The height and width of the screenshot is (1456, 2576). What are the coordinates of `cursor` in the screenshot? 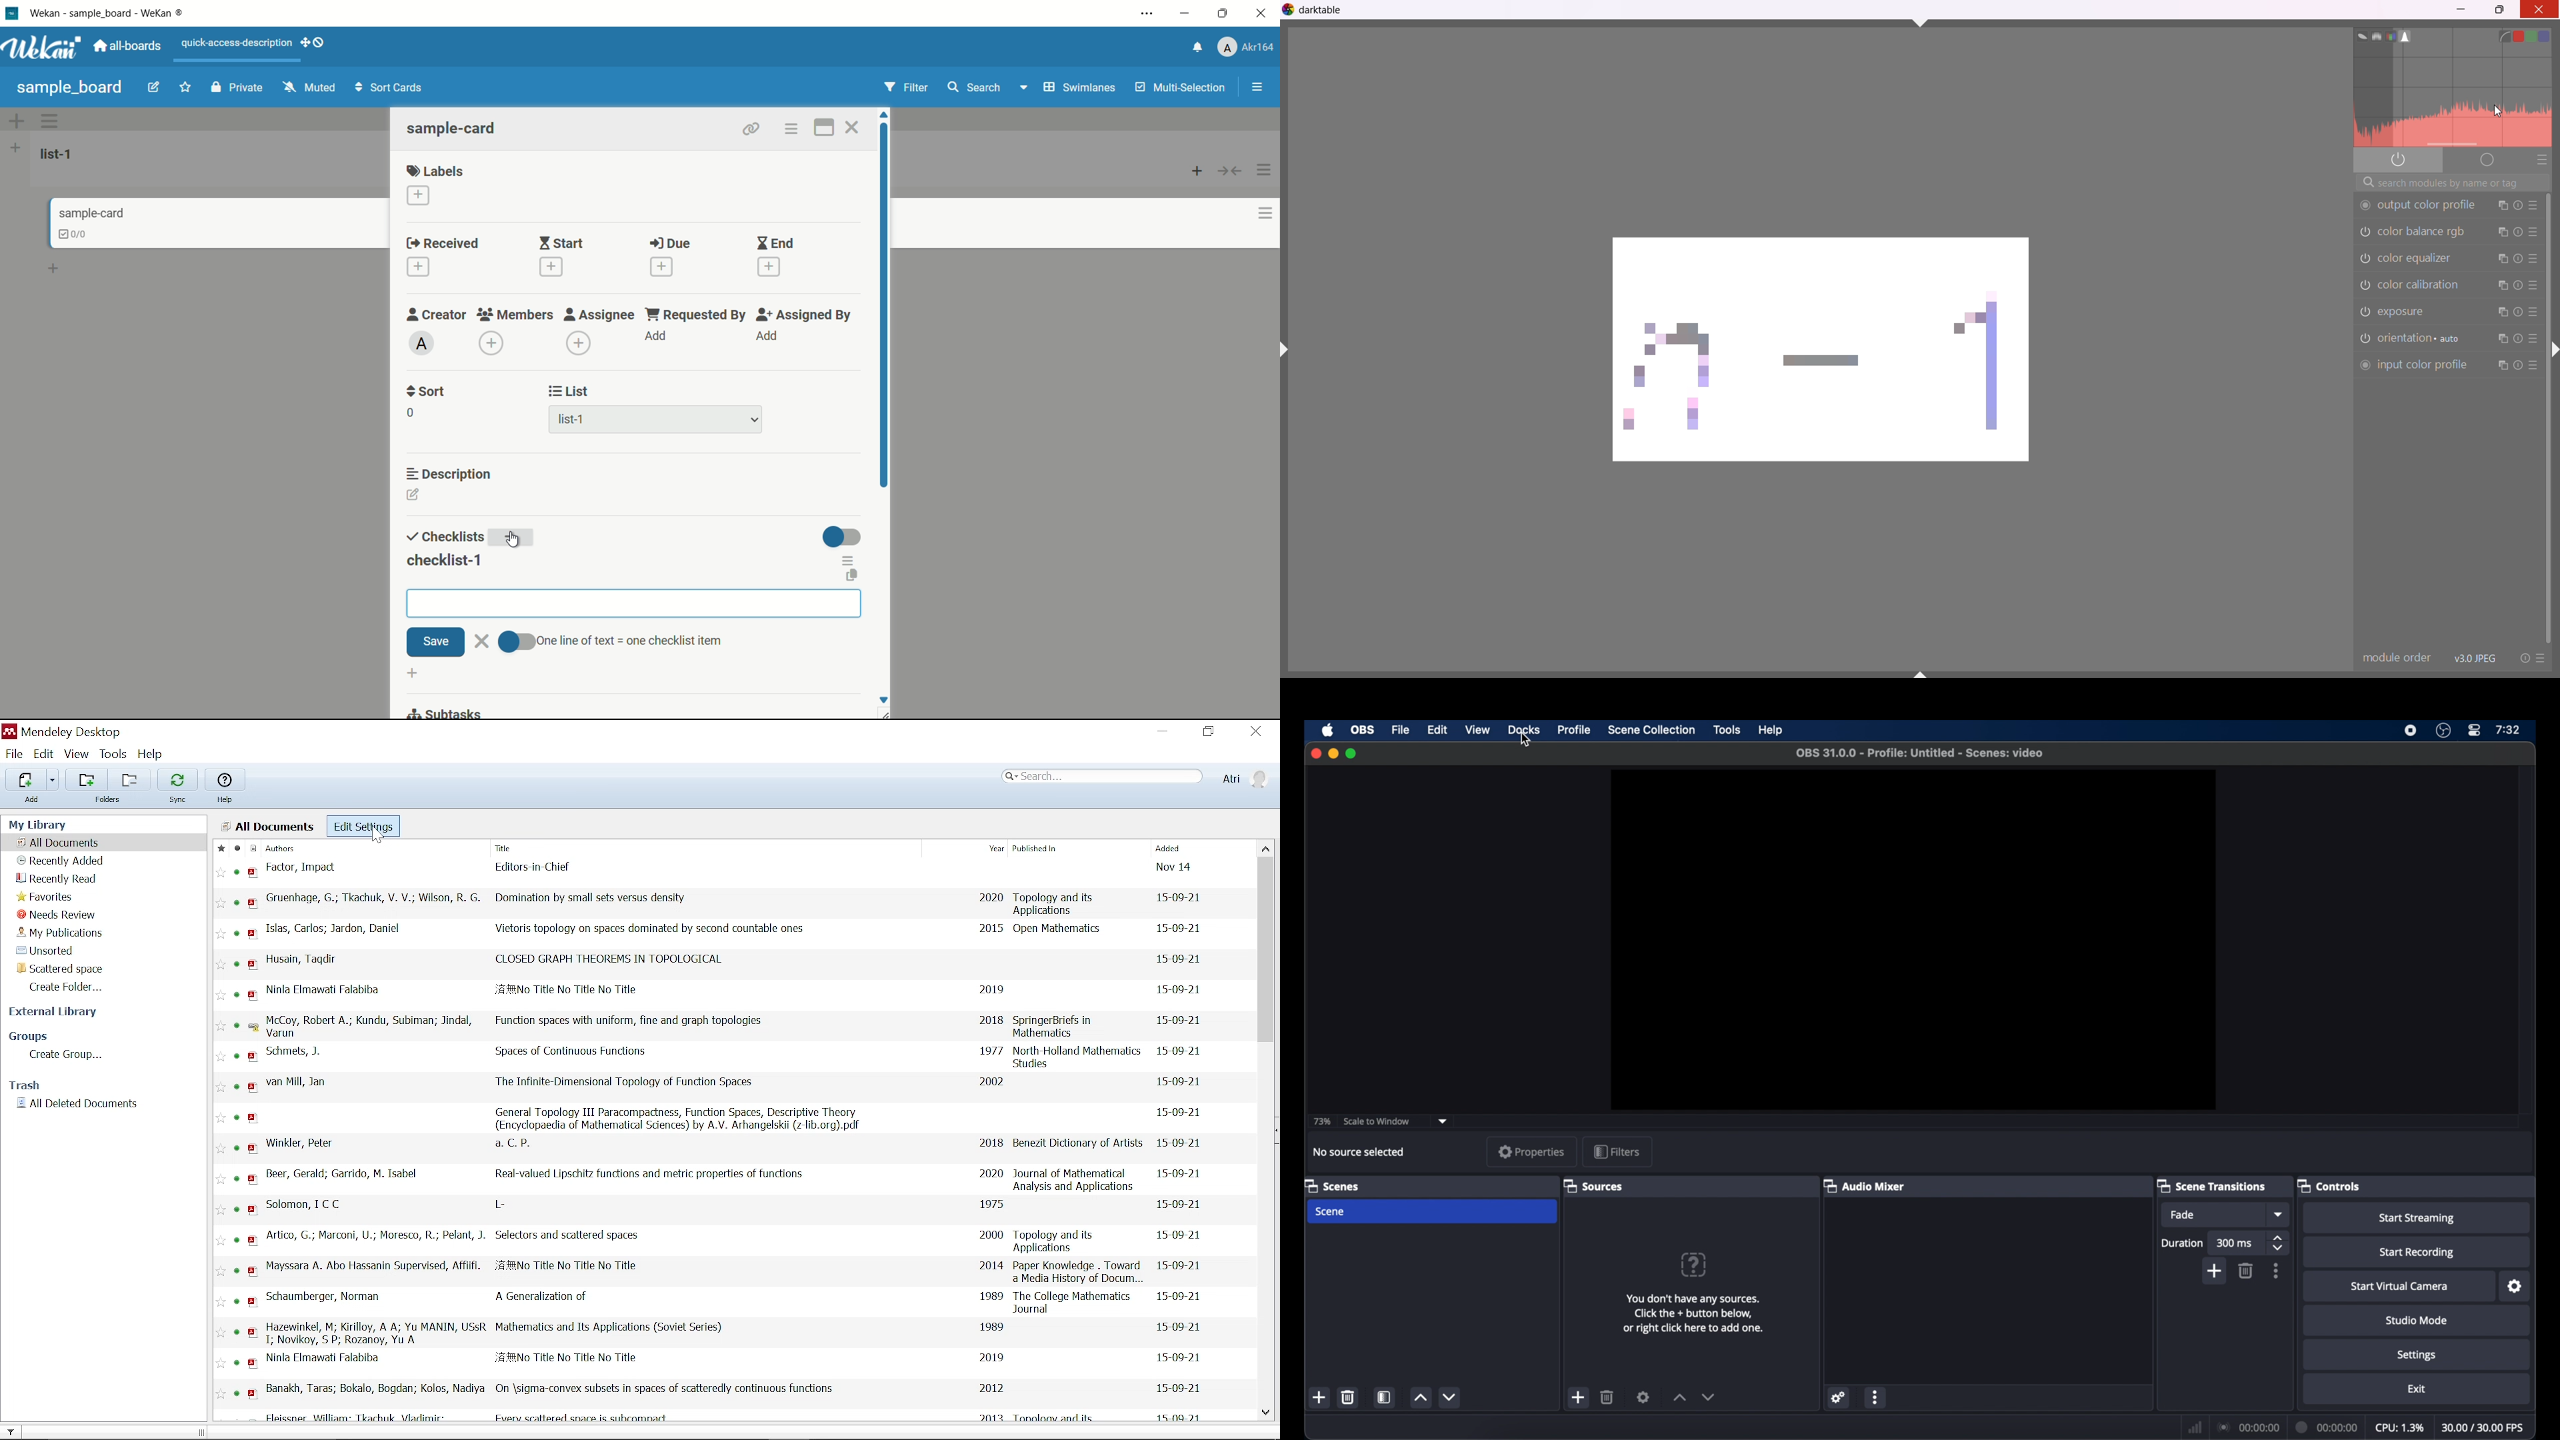 It's located at (1525, 741).